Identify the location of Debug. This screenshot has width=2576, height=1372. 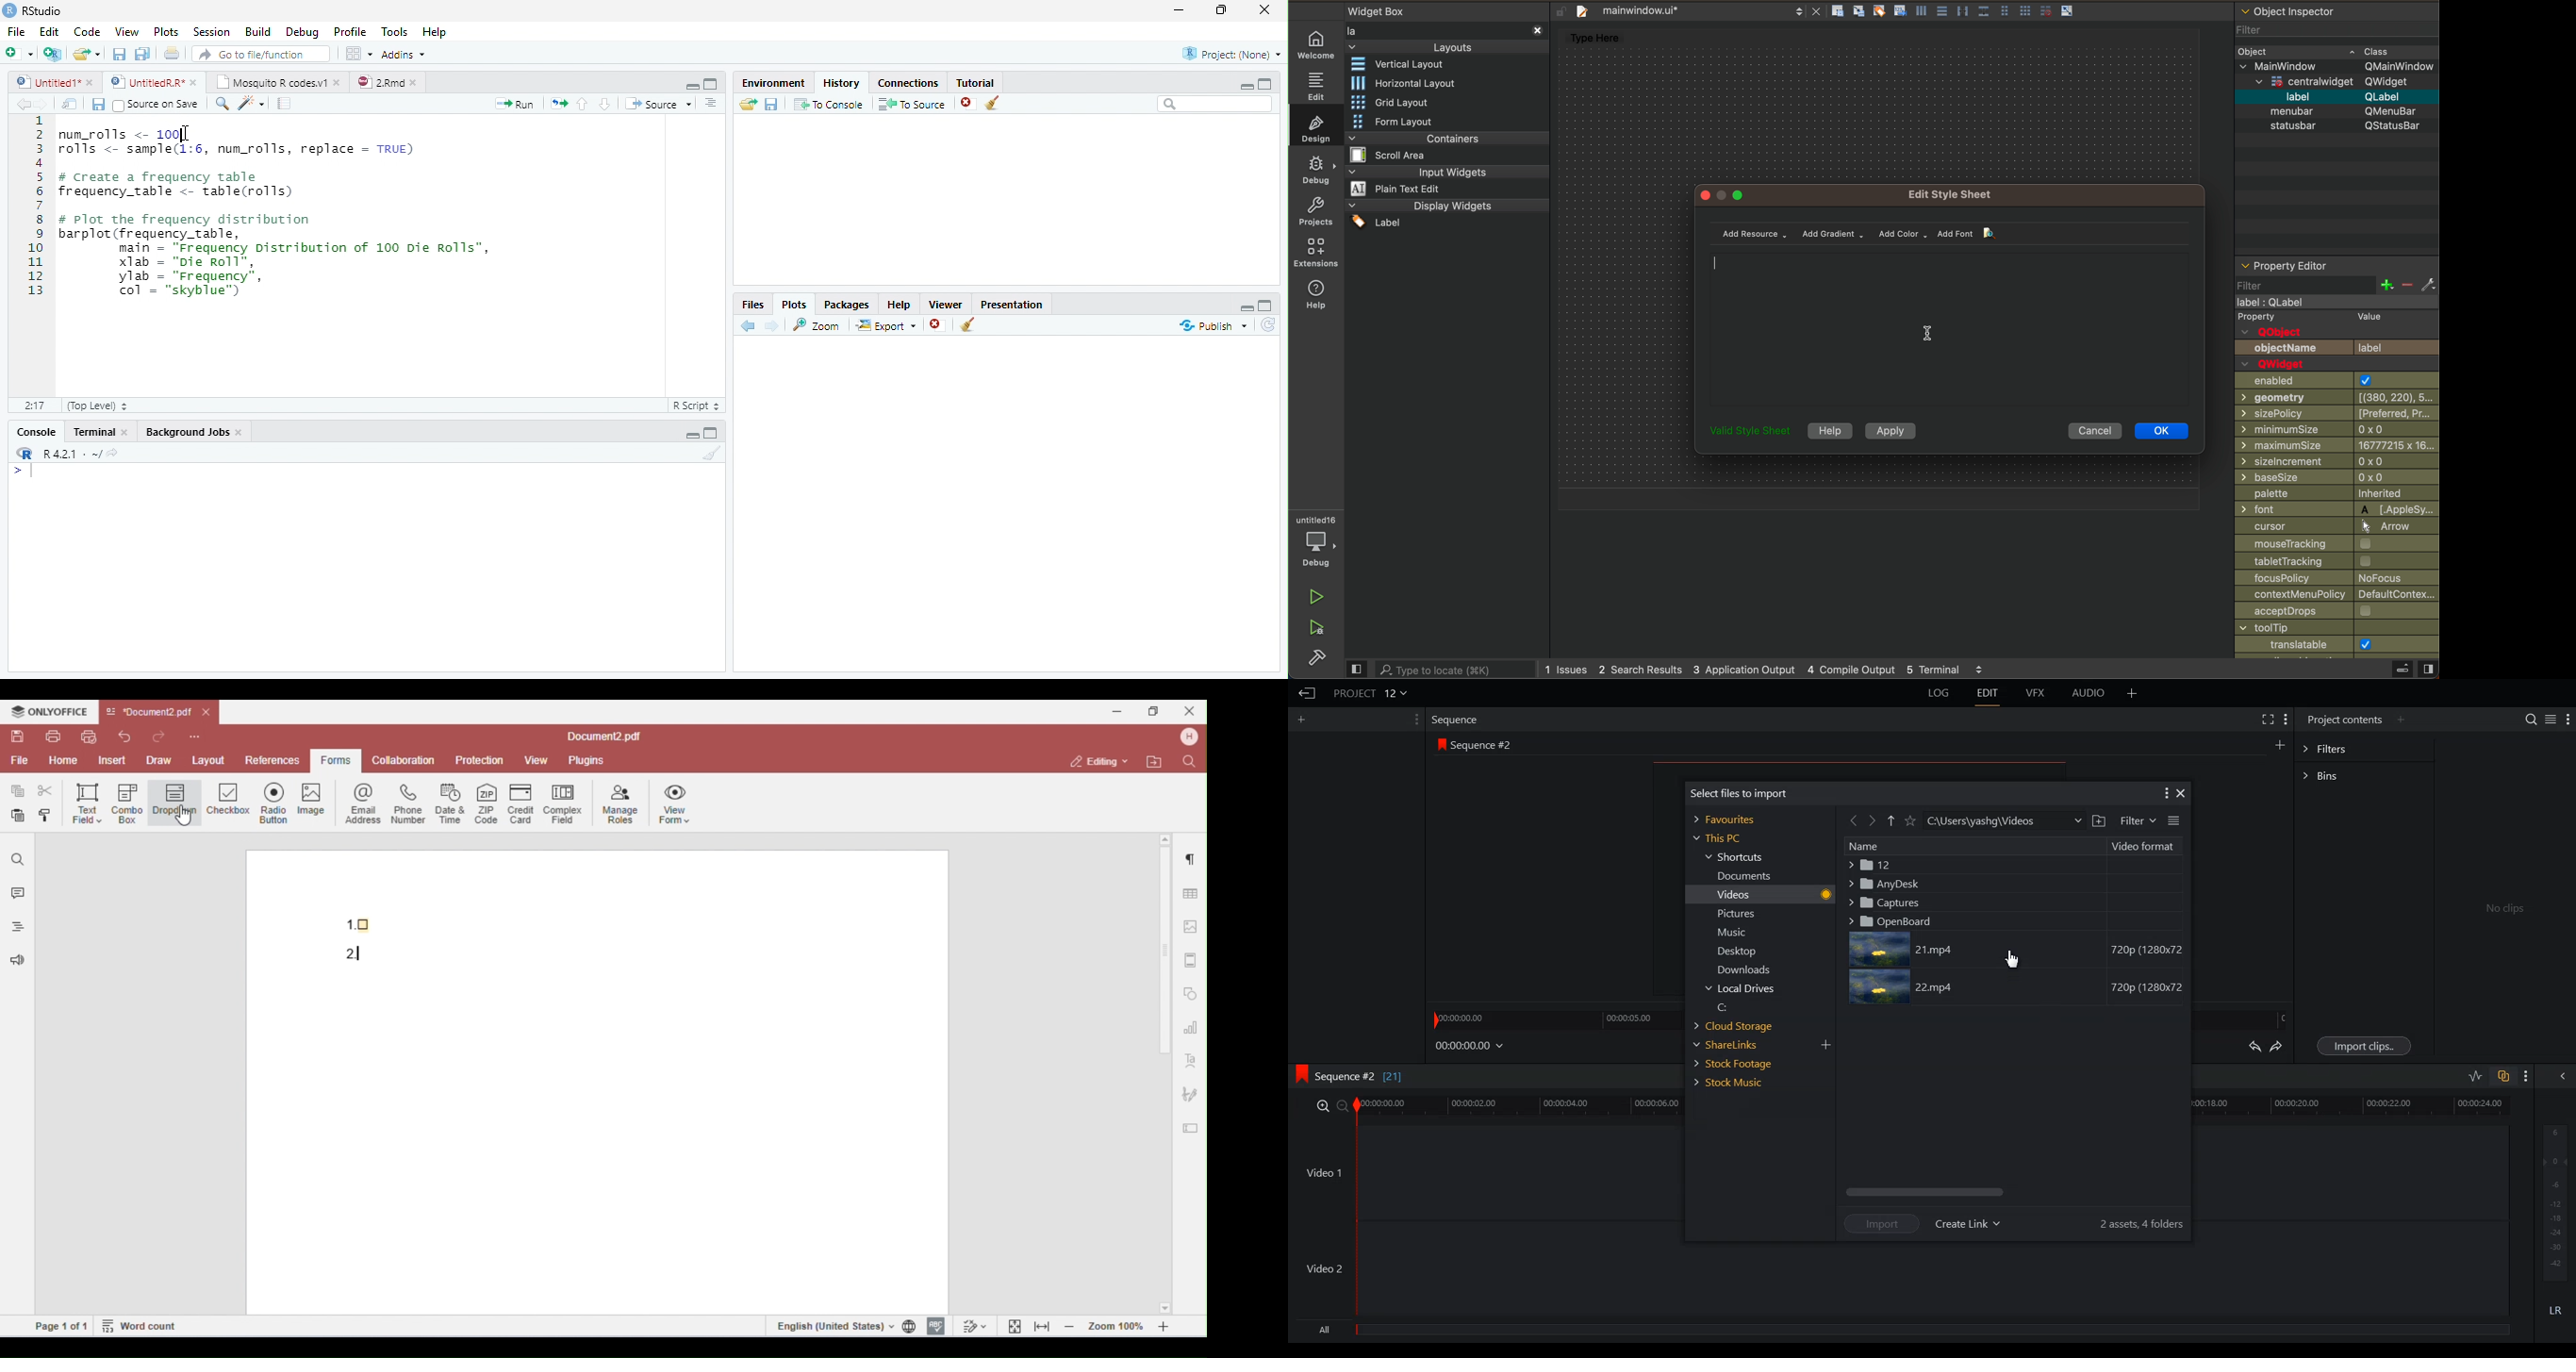
(303, 31).